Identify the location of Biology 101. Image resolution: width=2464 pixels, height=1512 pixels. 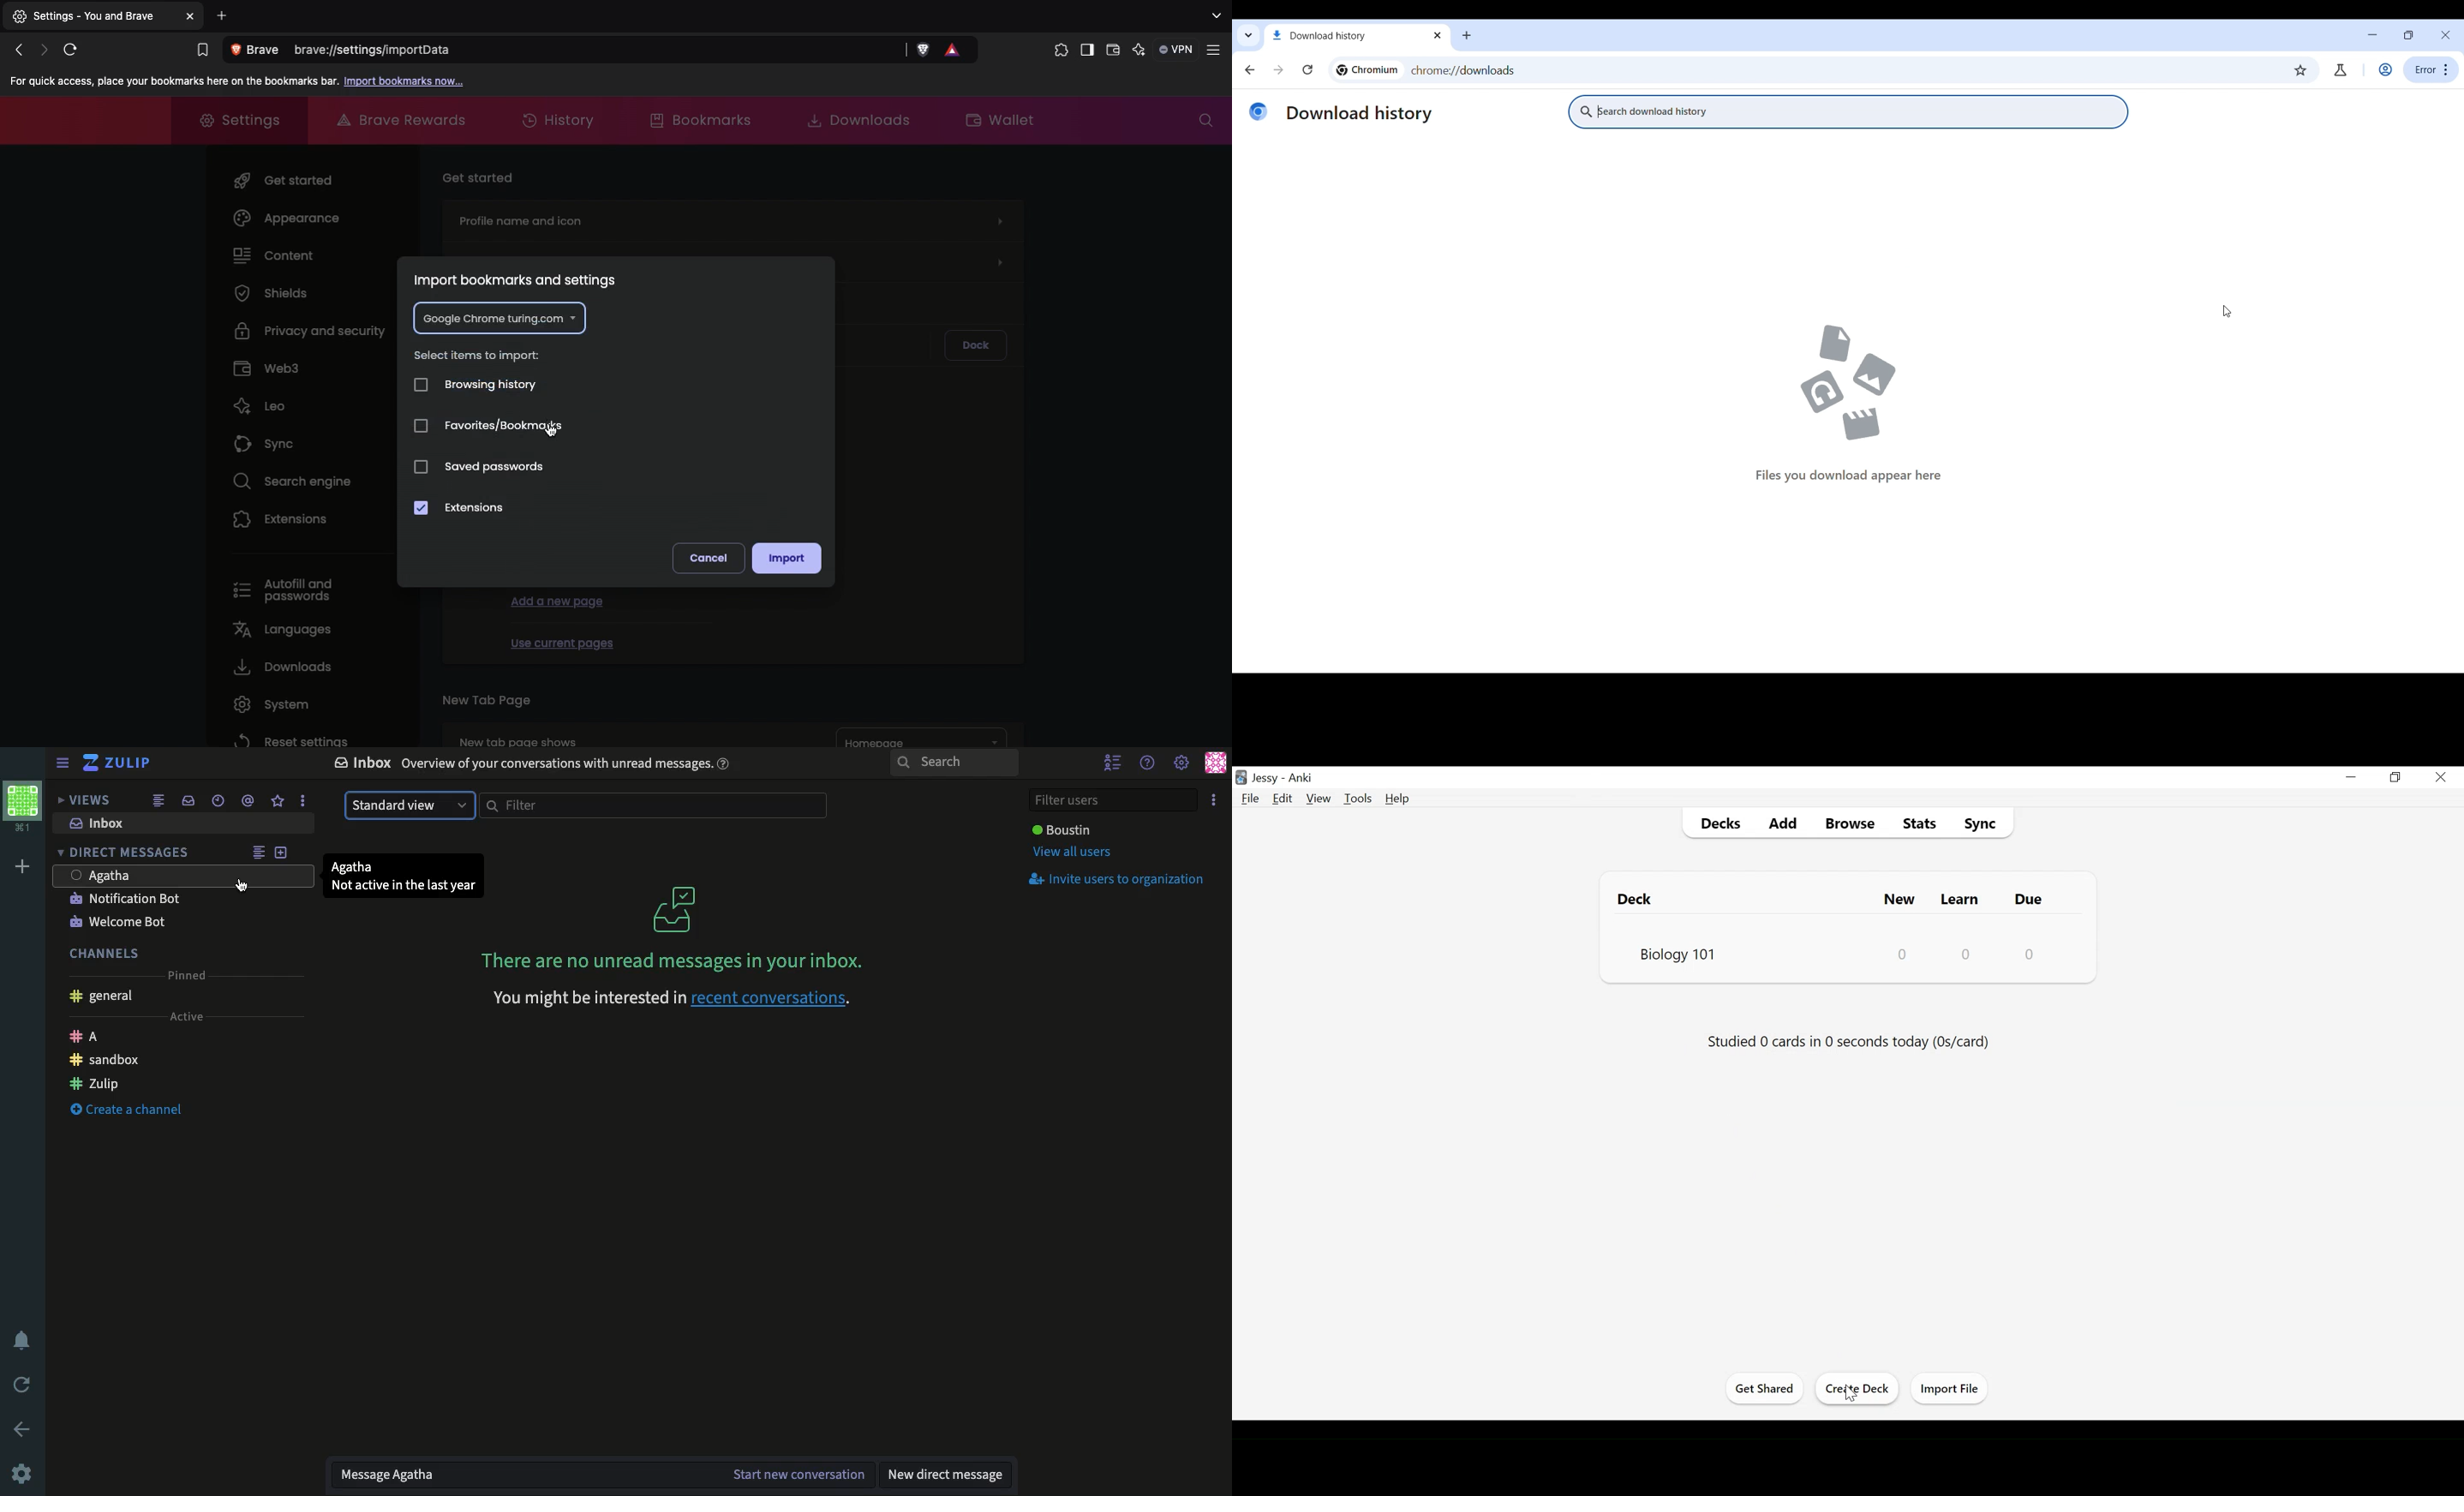
(1677, 953).